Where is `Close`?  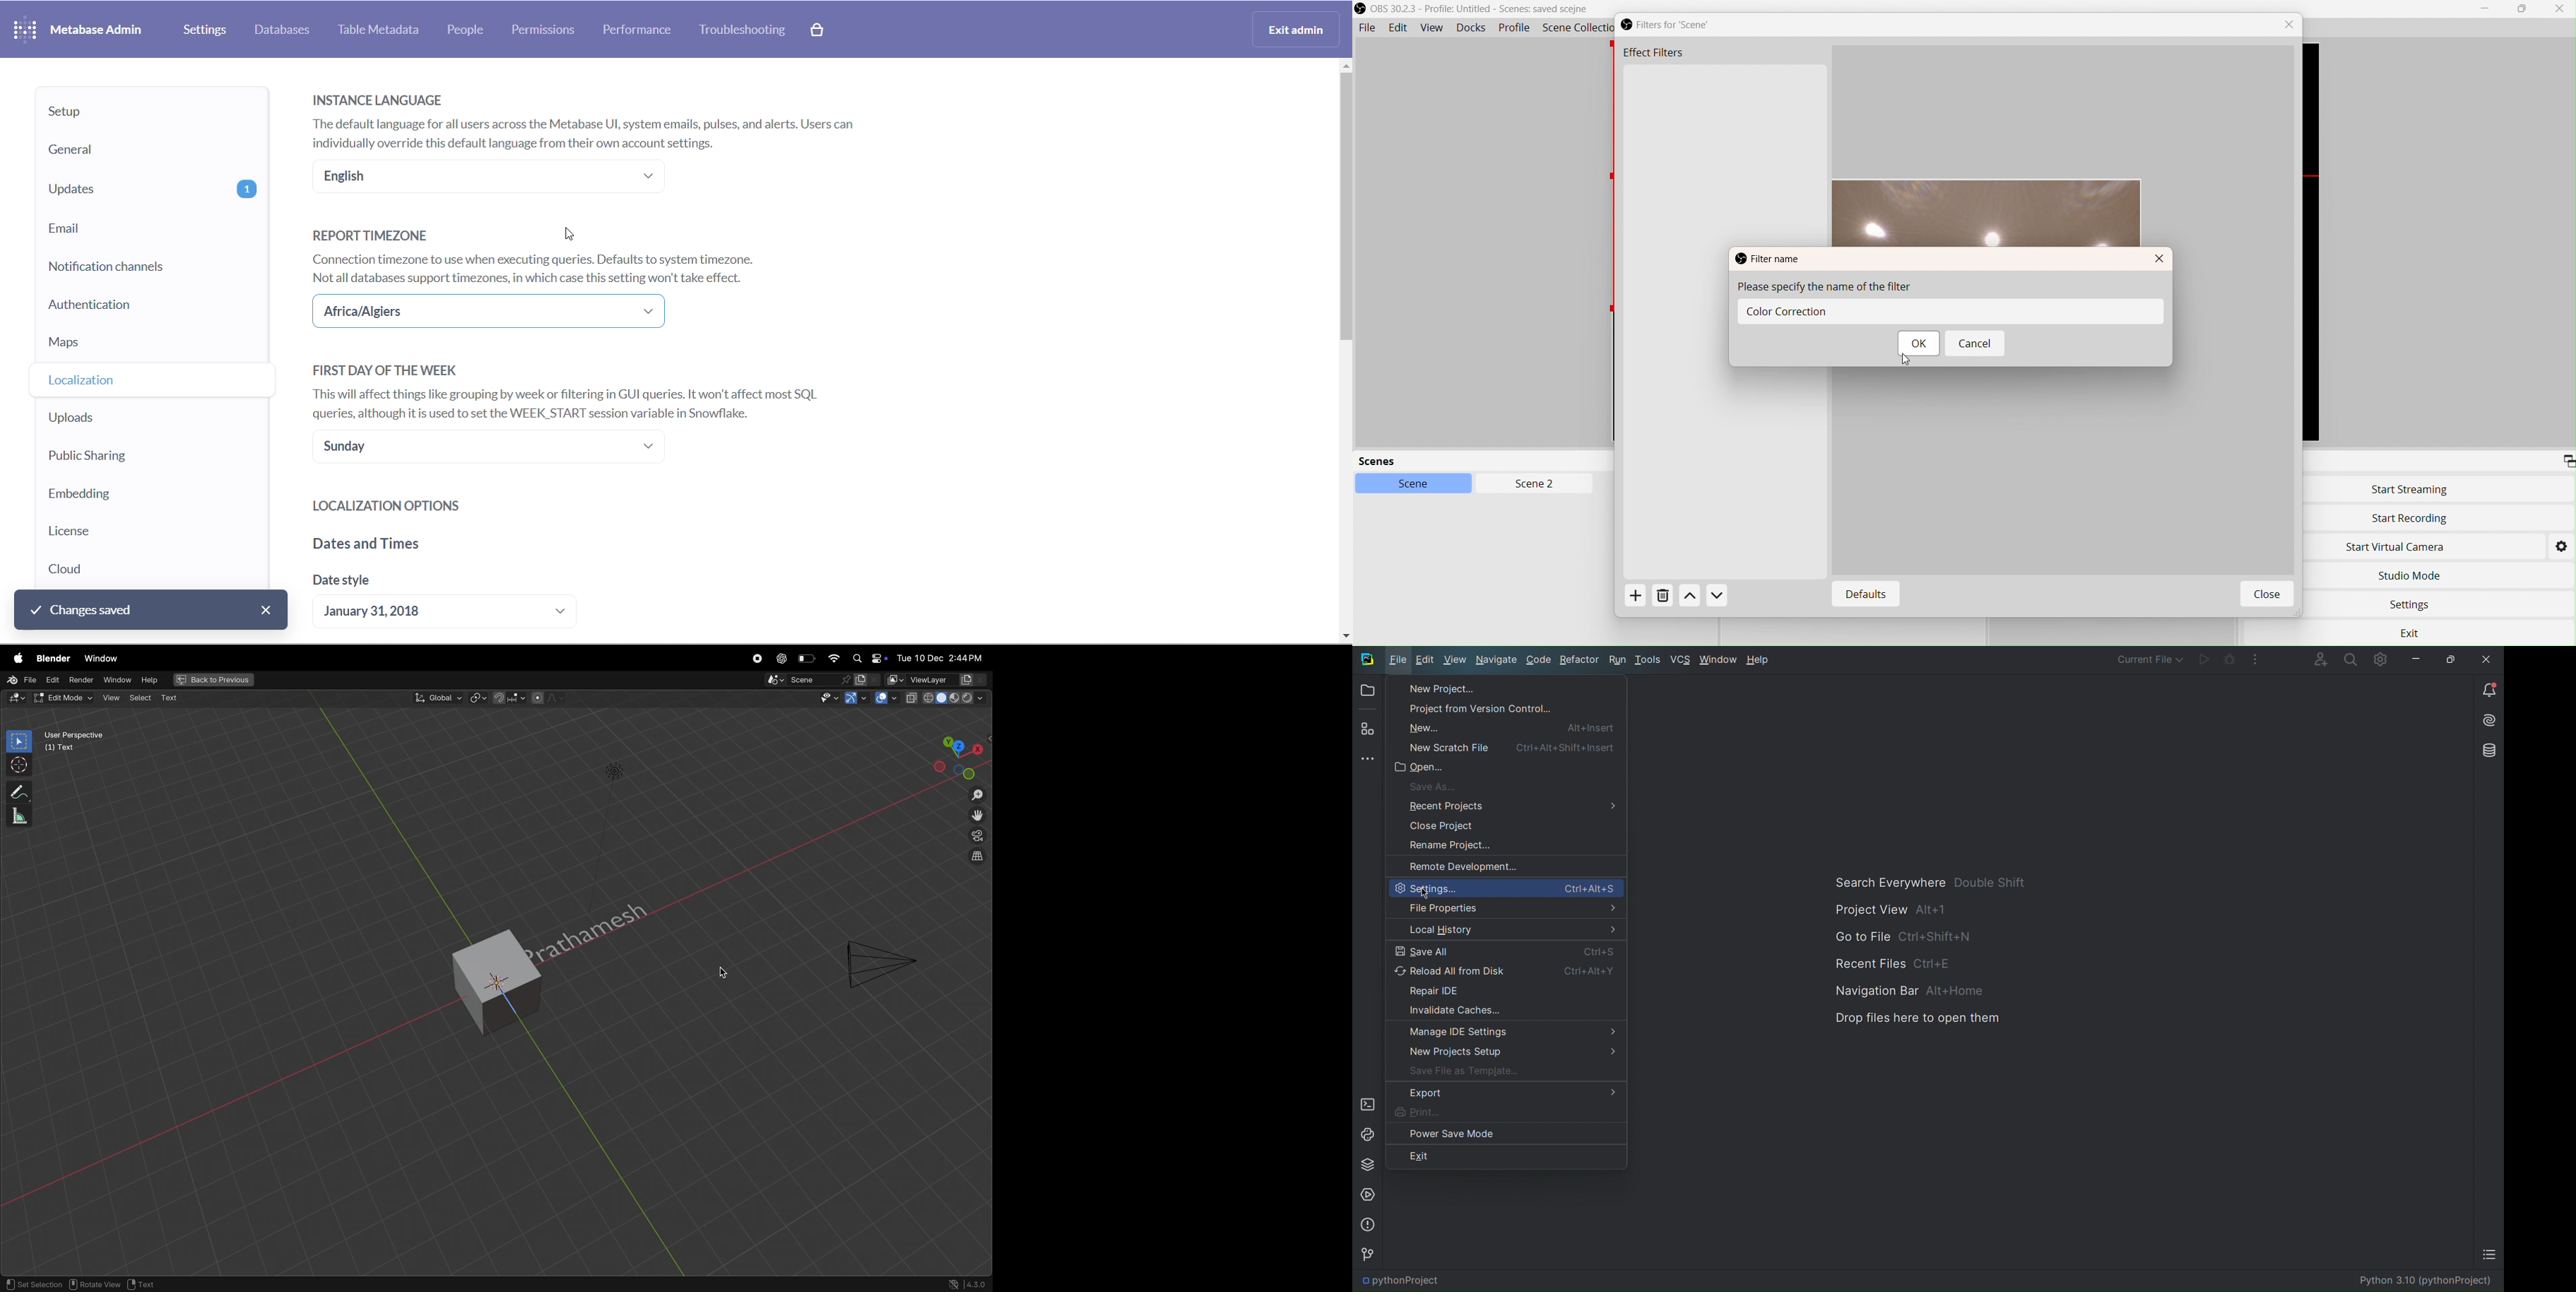
Close is located at coordinates (2292, 25).